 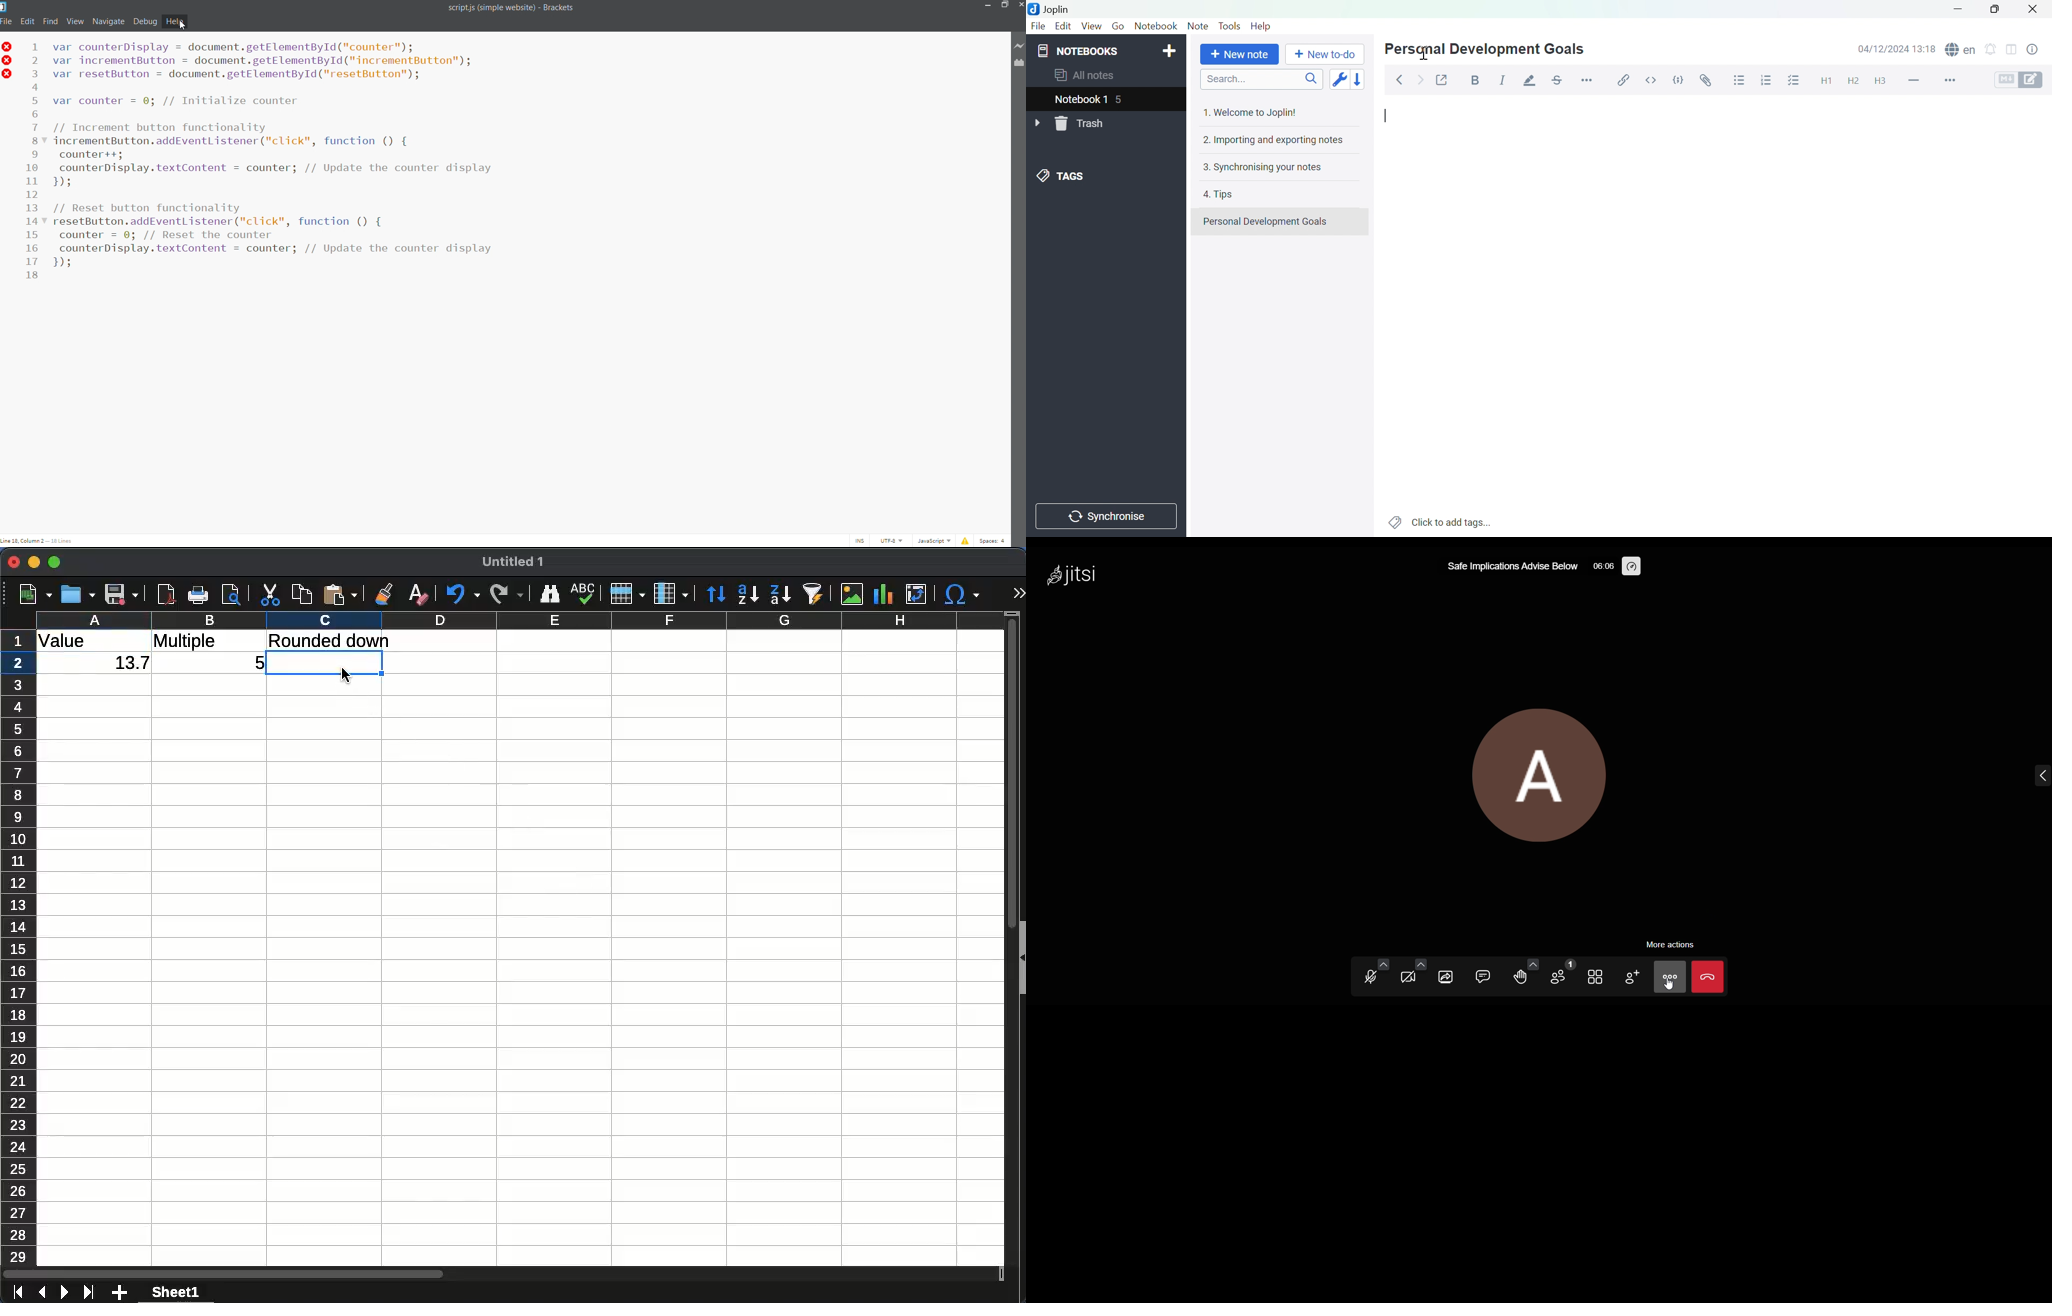 What do you see at coordinates (716, 595) in the screenshot?
I see `sort` at bounding box center [716, 595].